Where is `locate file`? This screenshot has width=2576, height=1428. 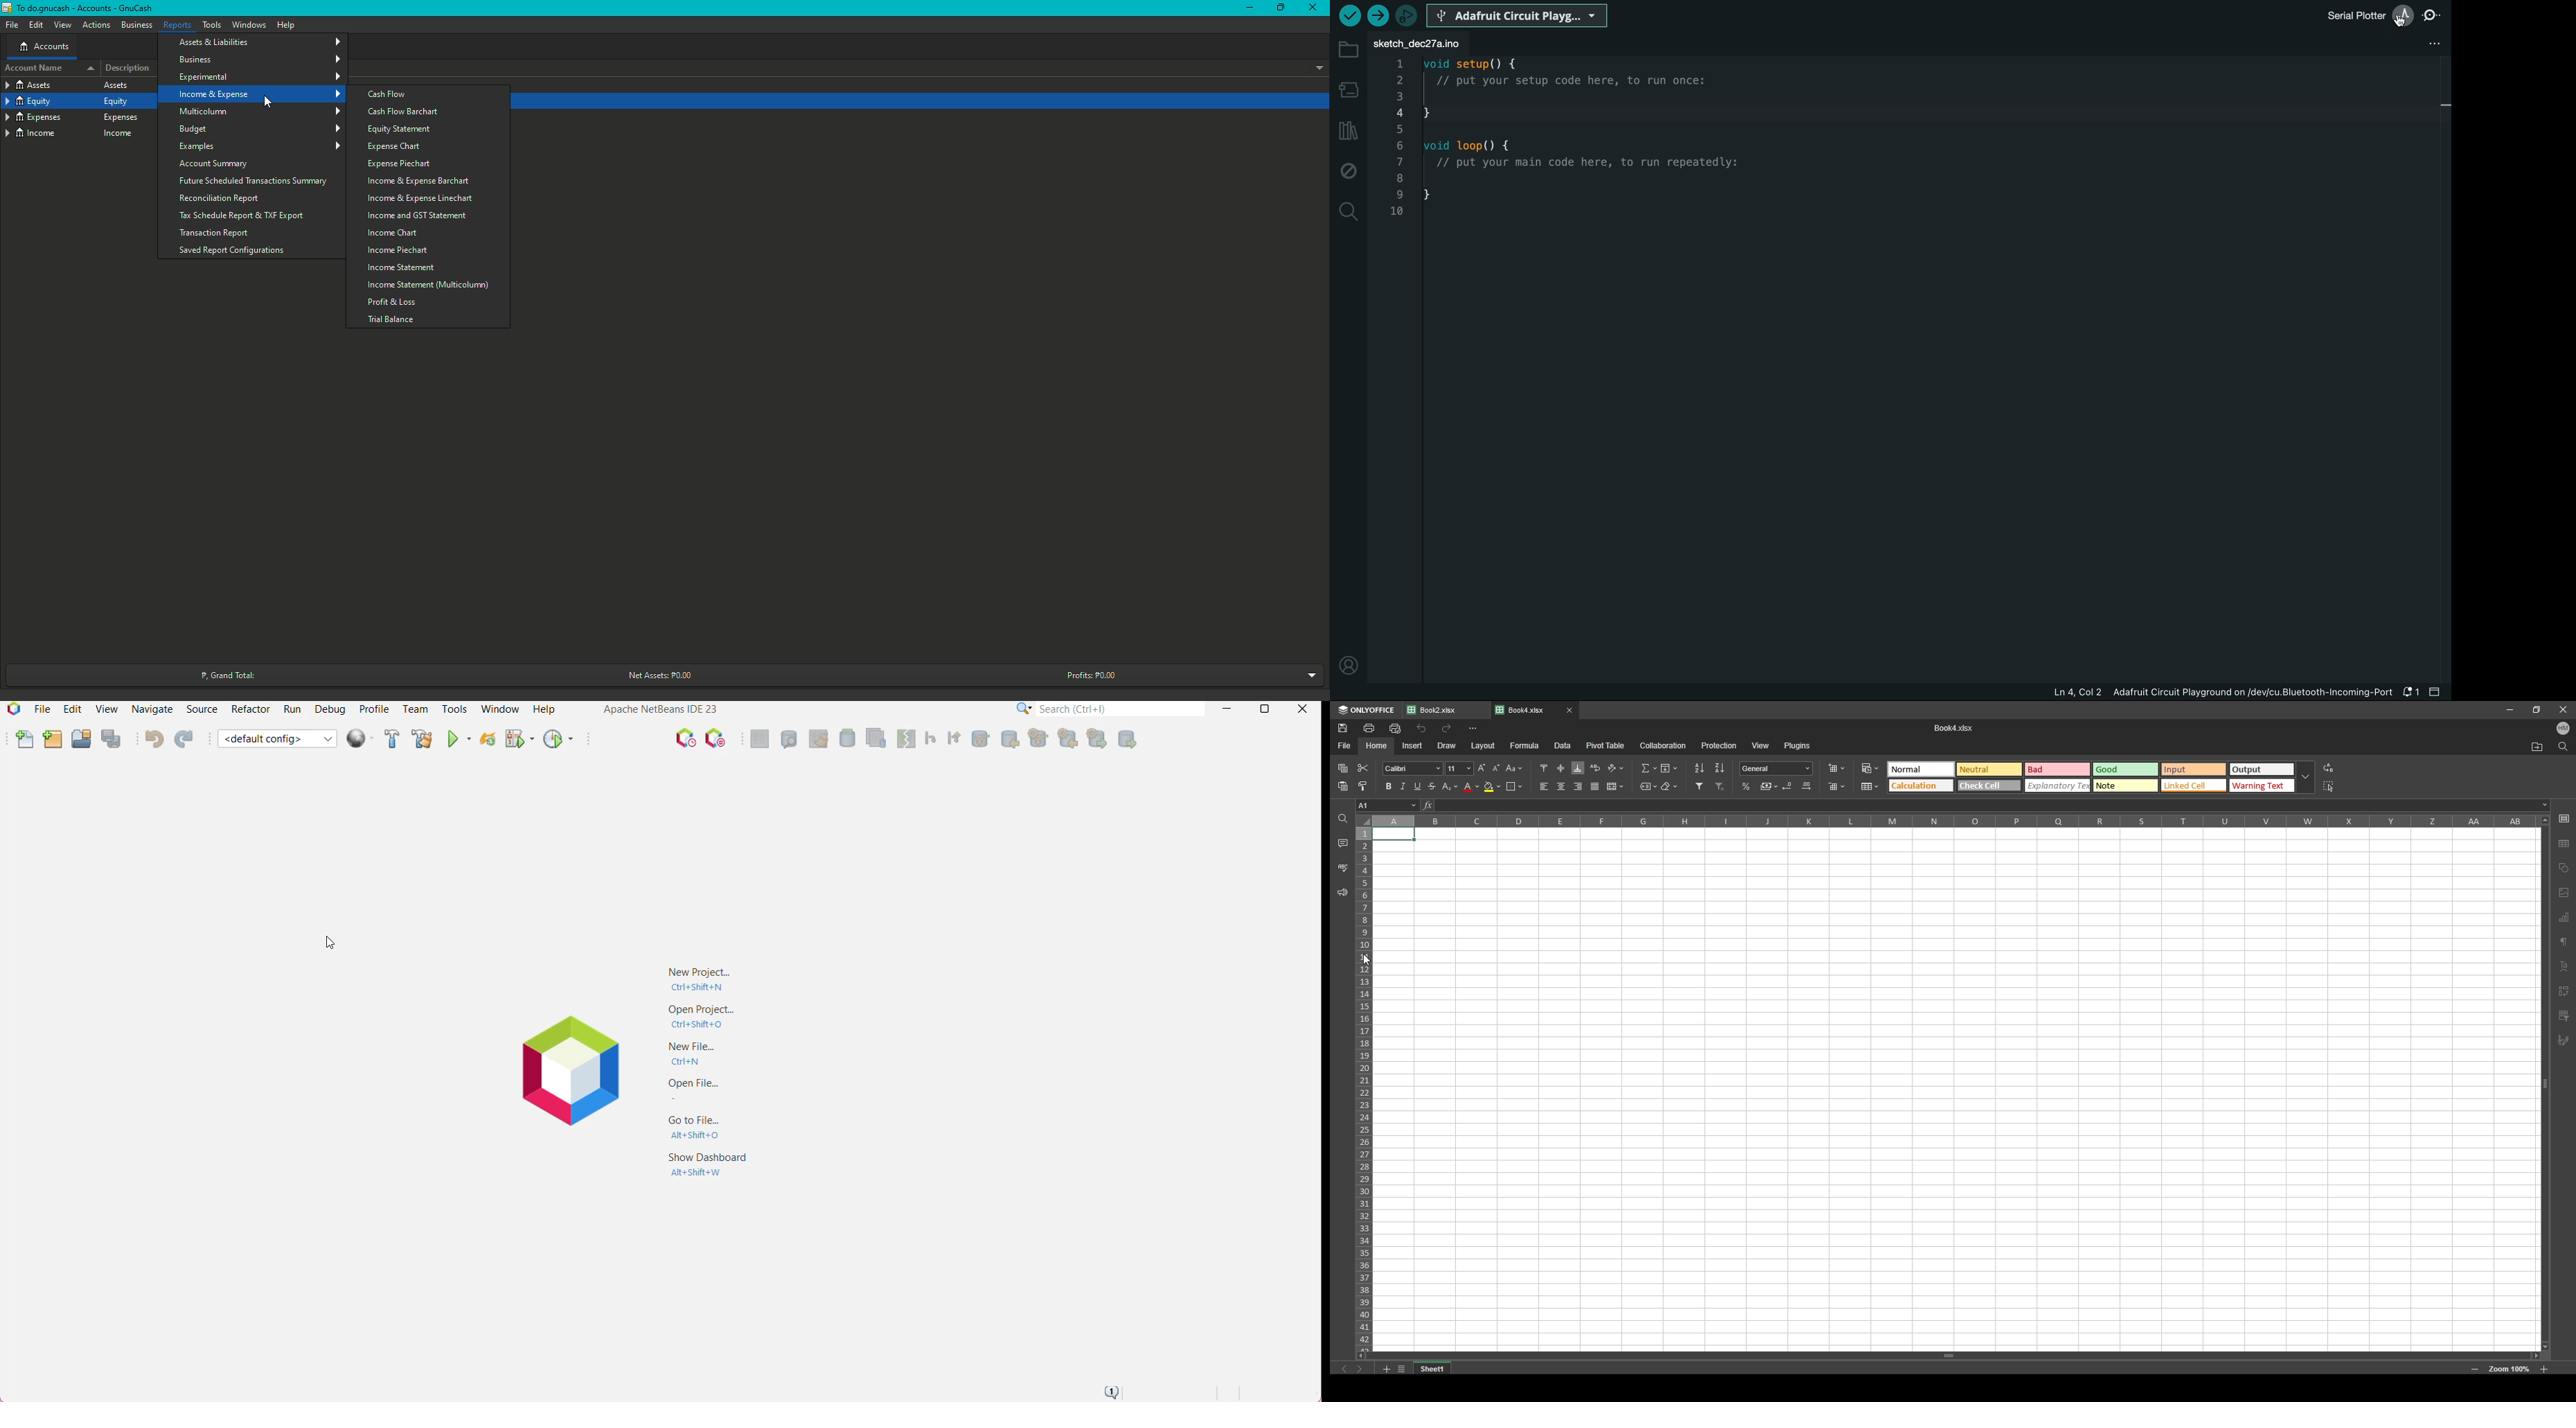 locate file is located at coordinates (2538, 746).